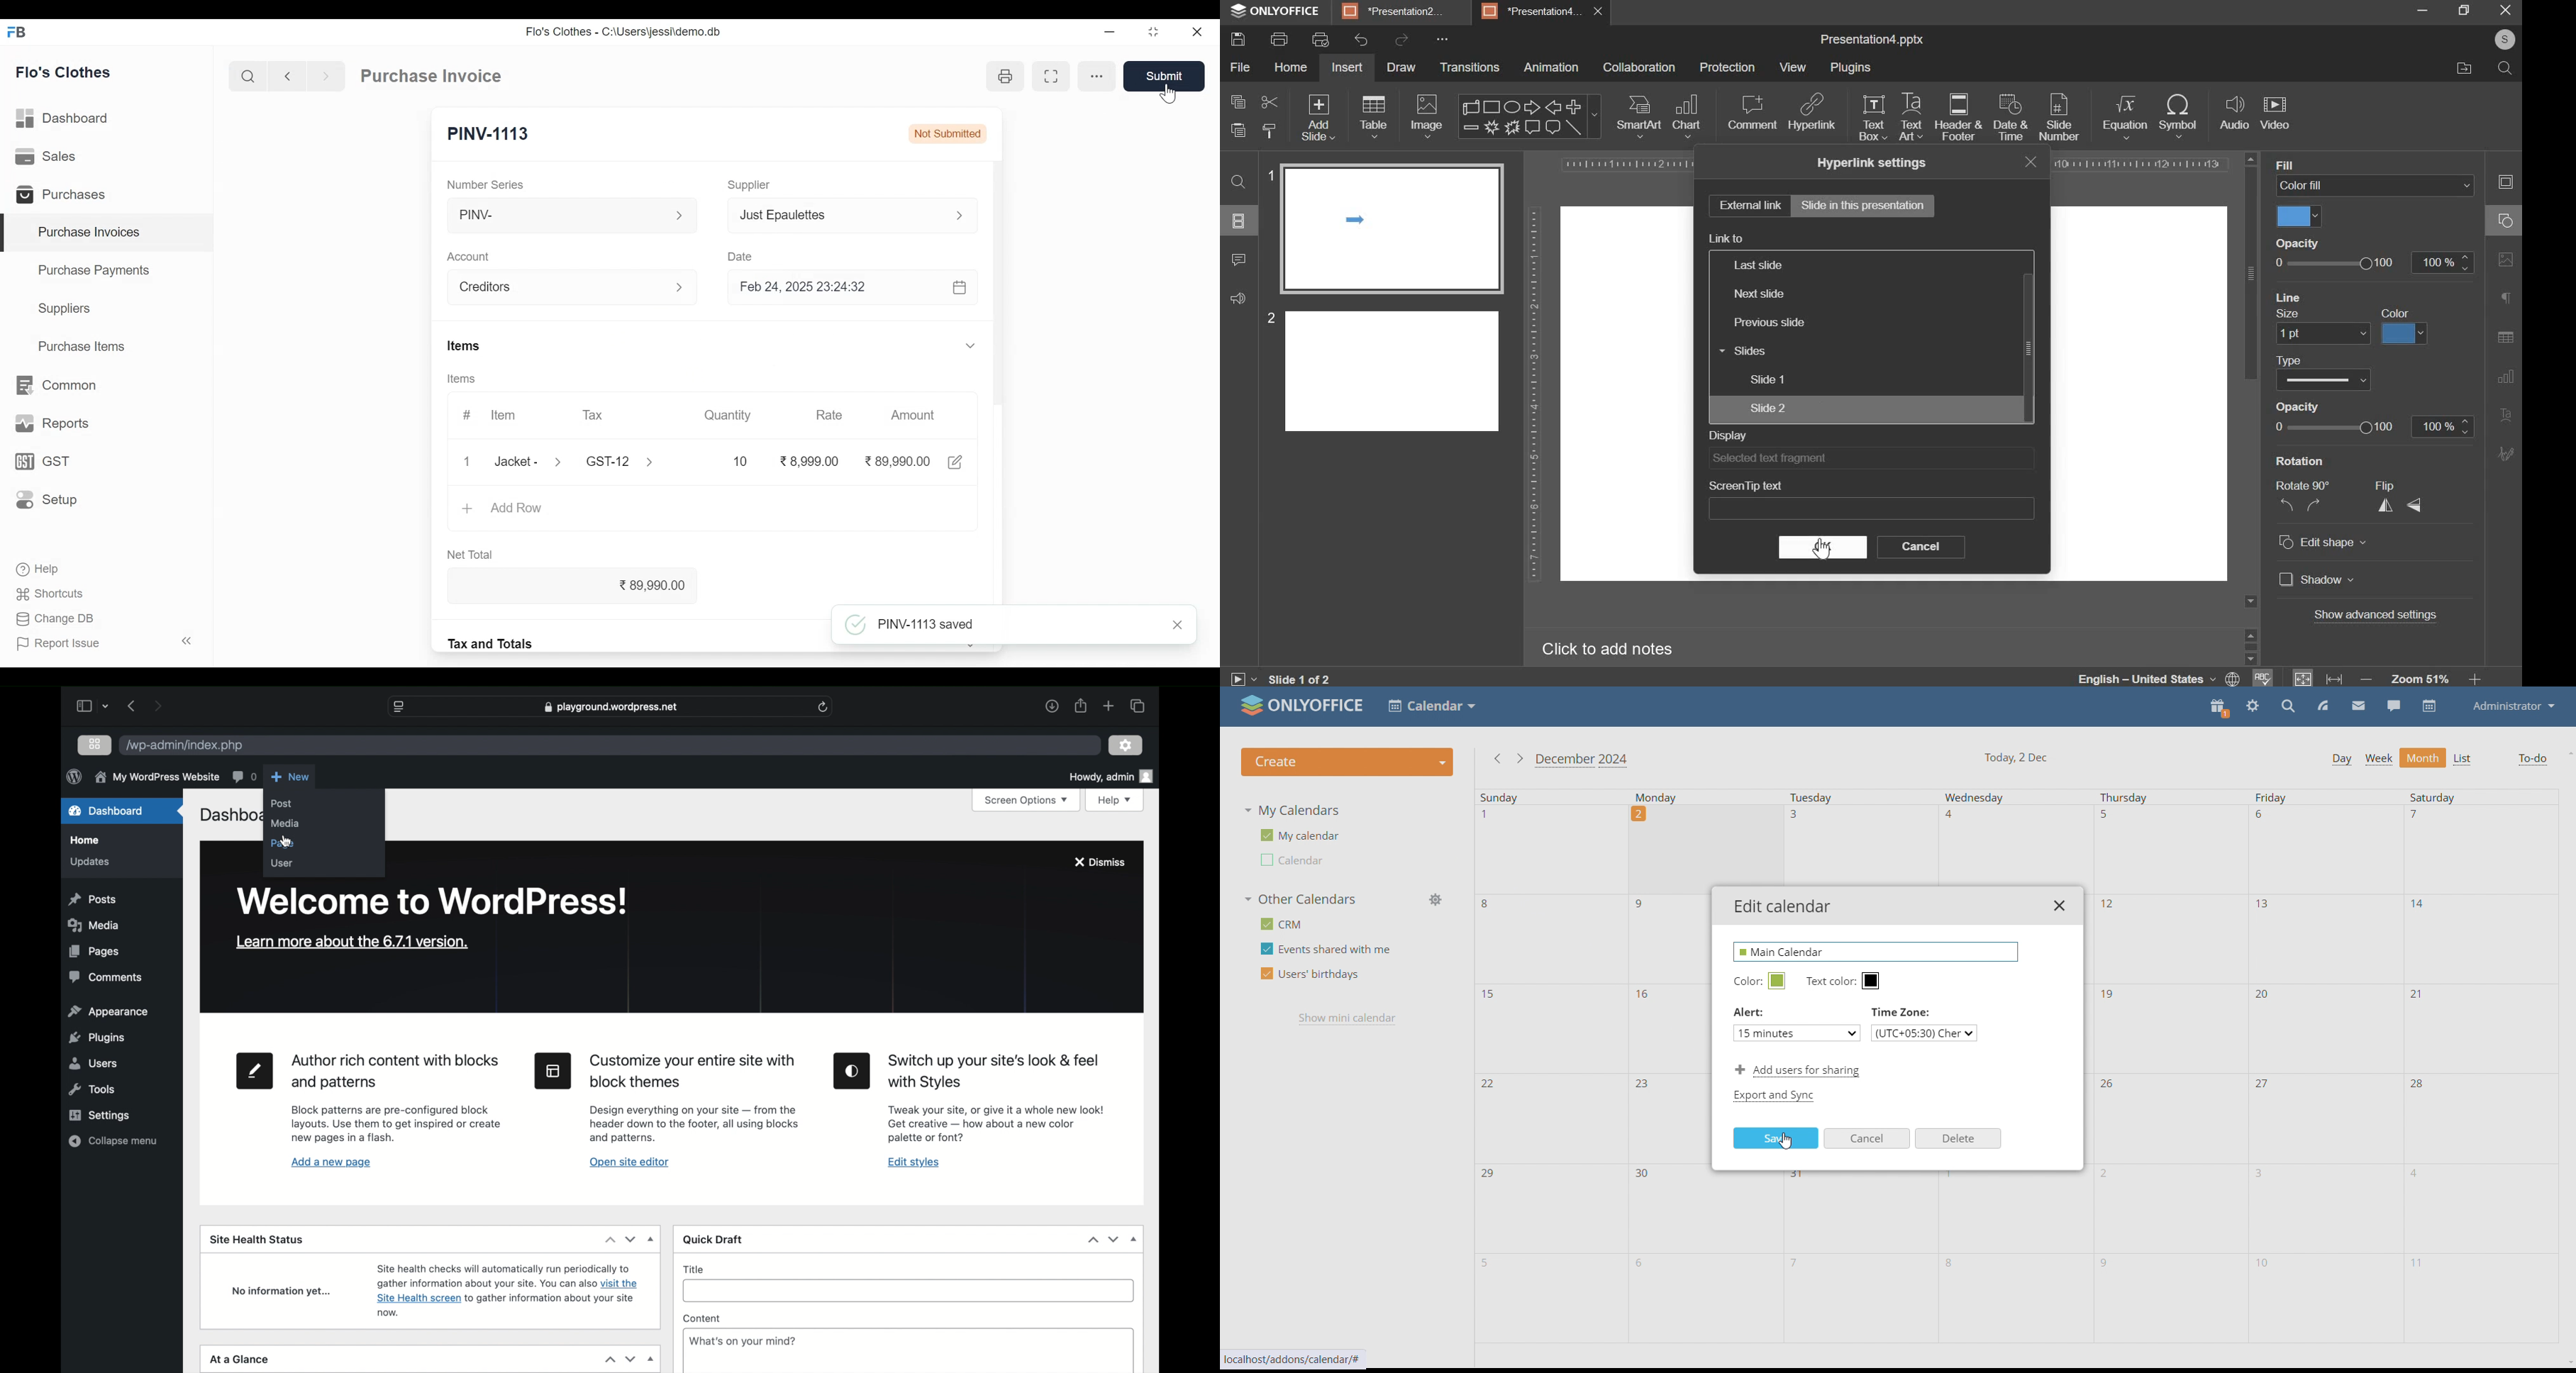  What do you see at coordinates (51, 158) in the screenshot?
I see `Sales` at bounding box center [51, 158].